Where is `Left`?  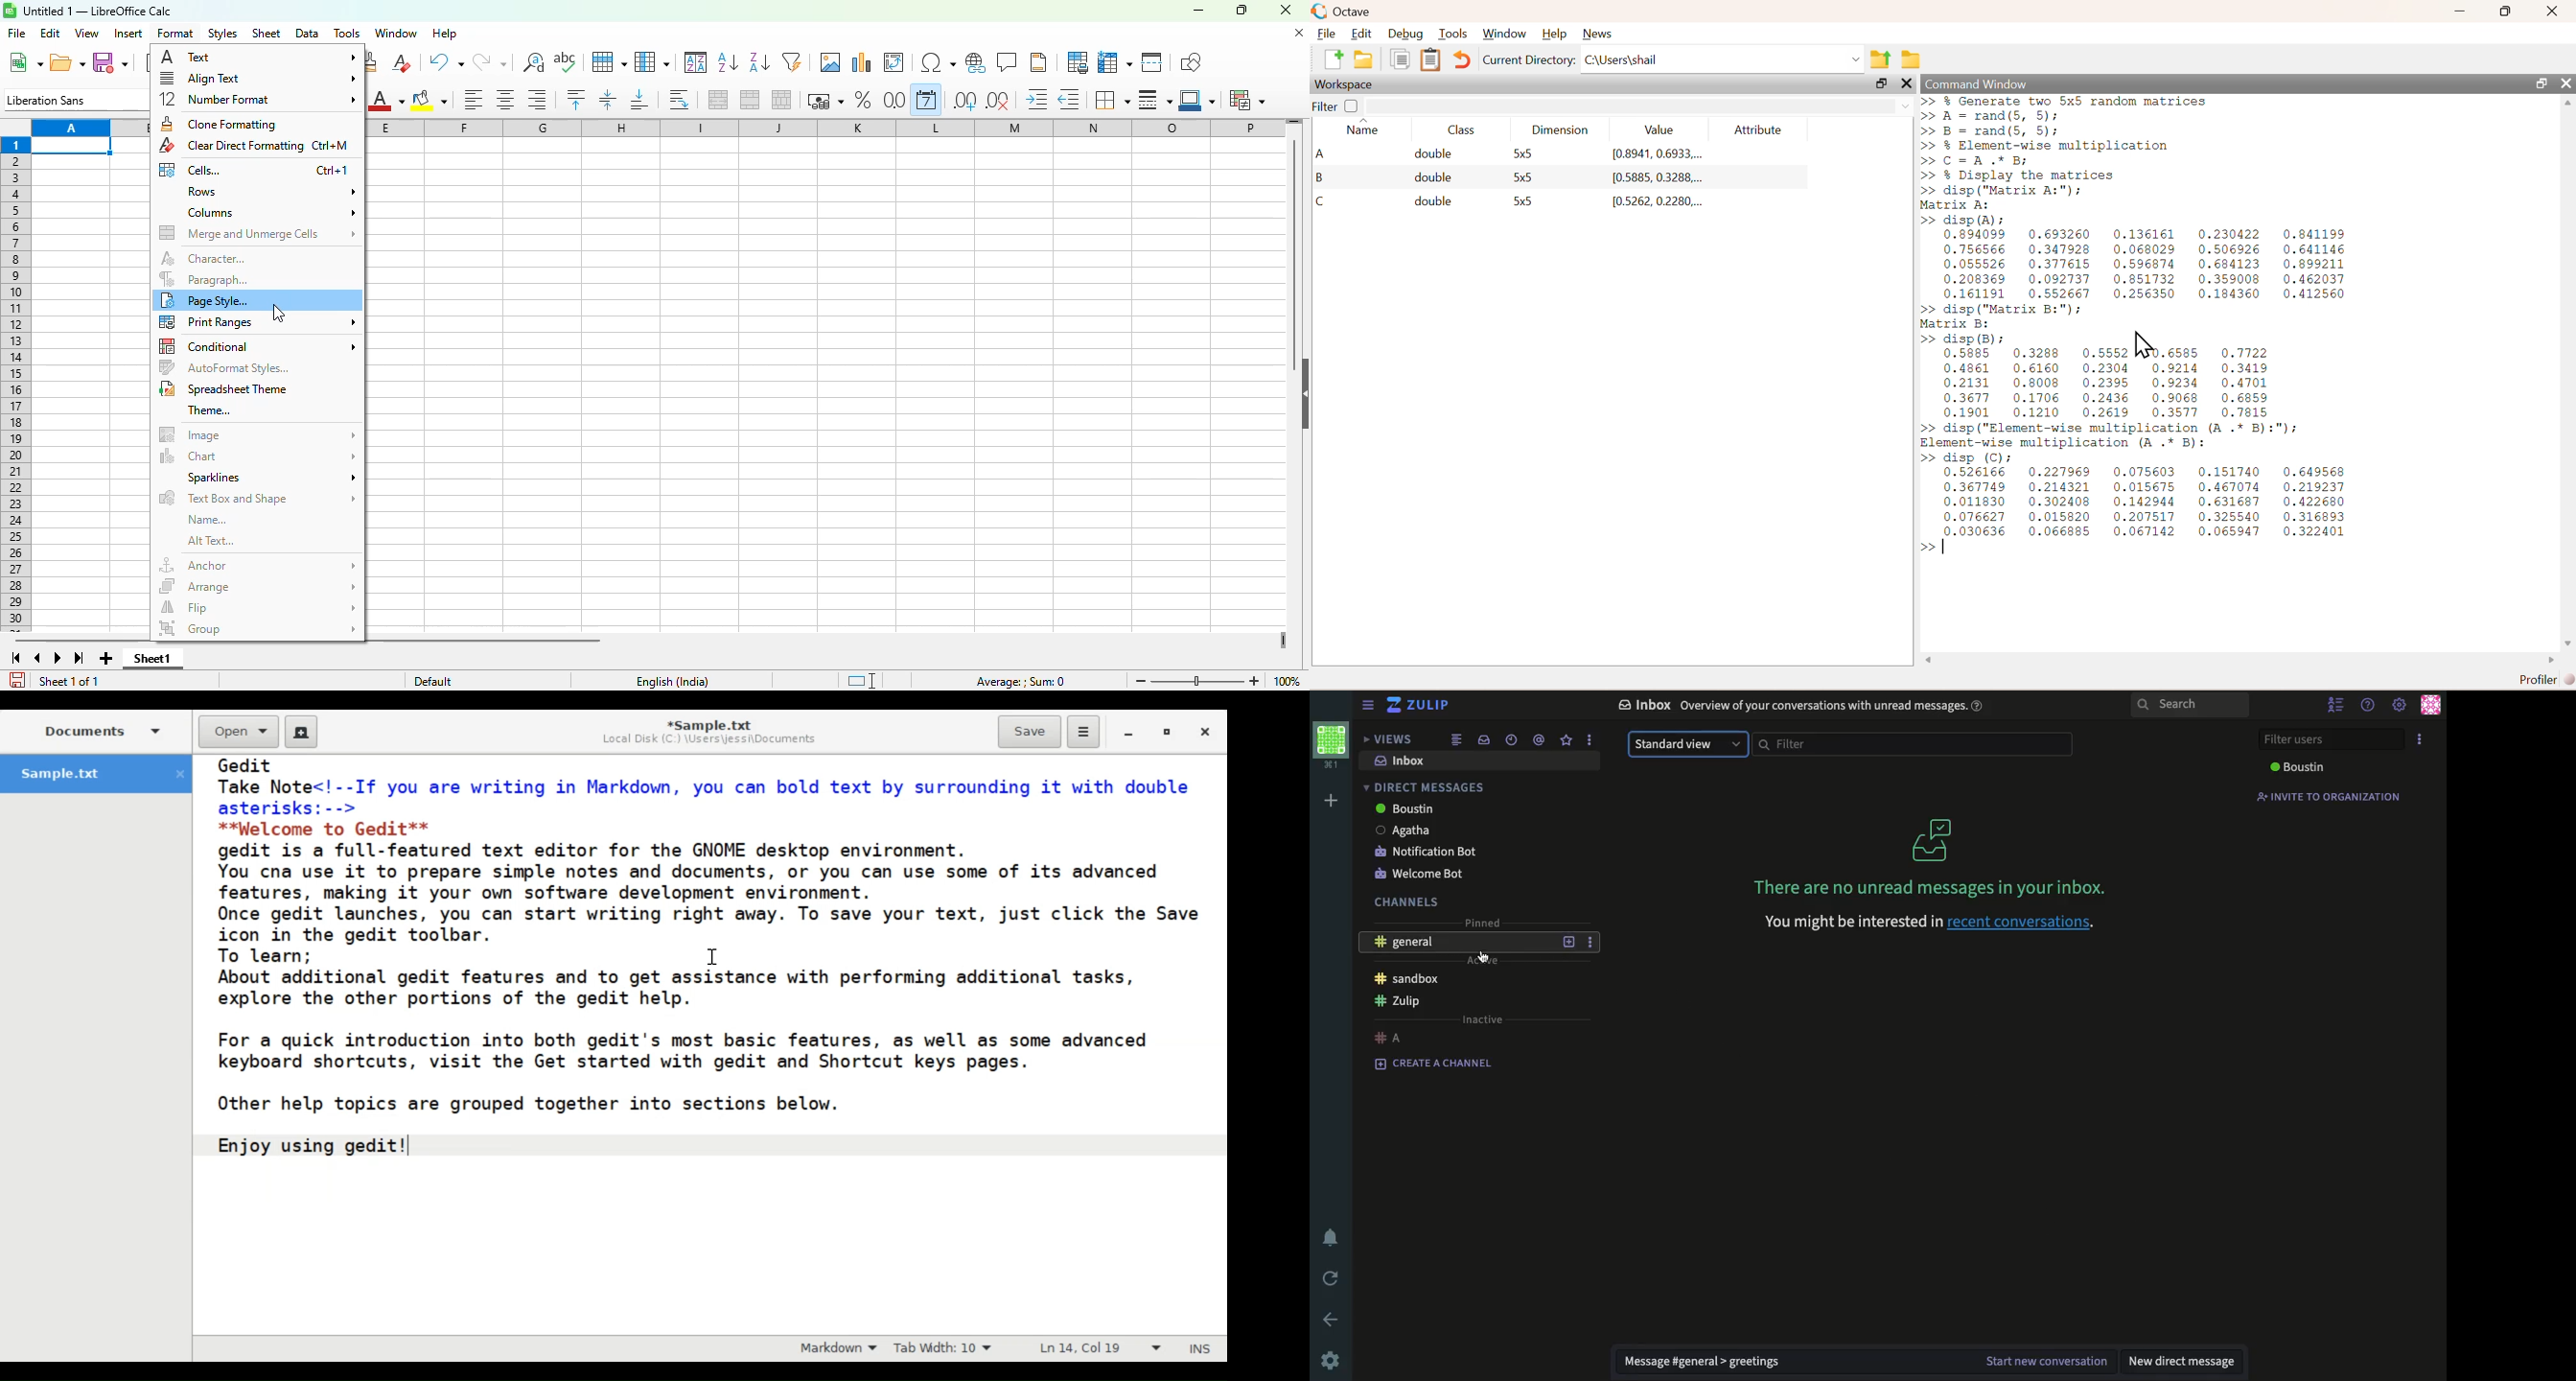 Left is located at coordinates (1927, 658).